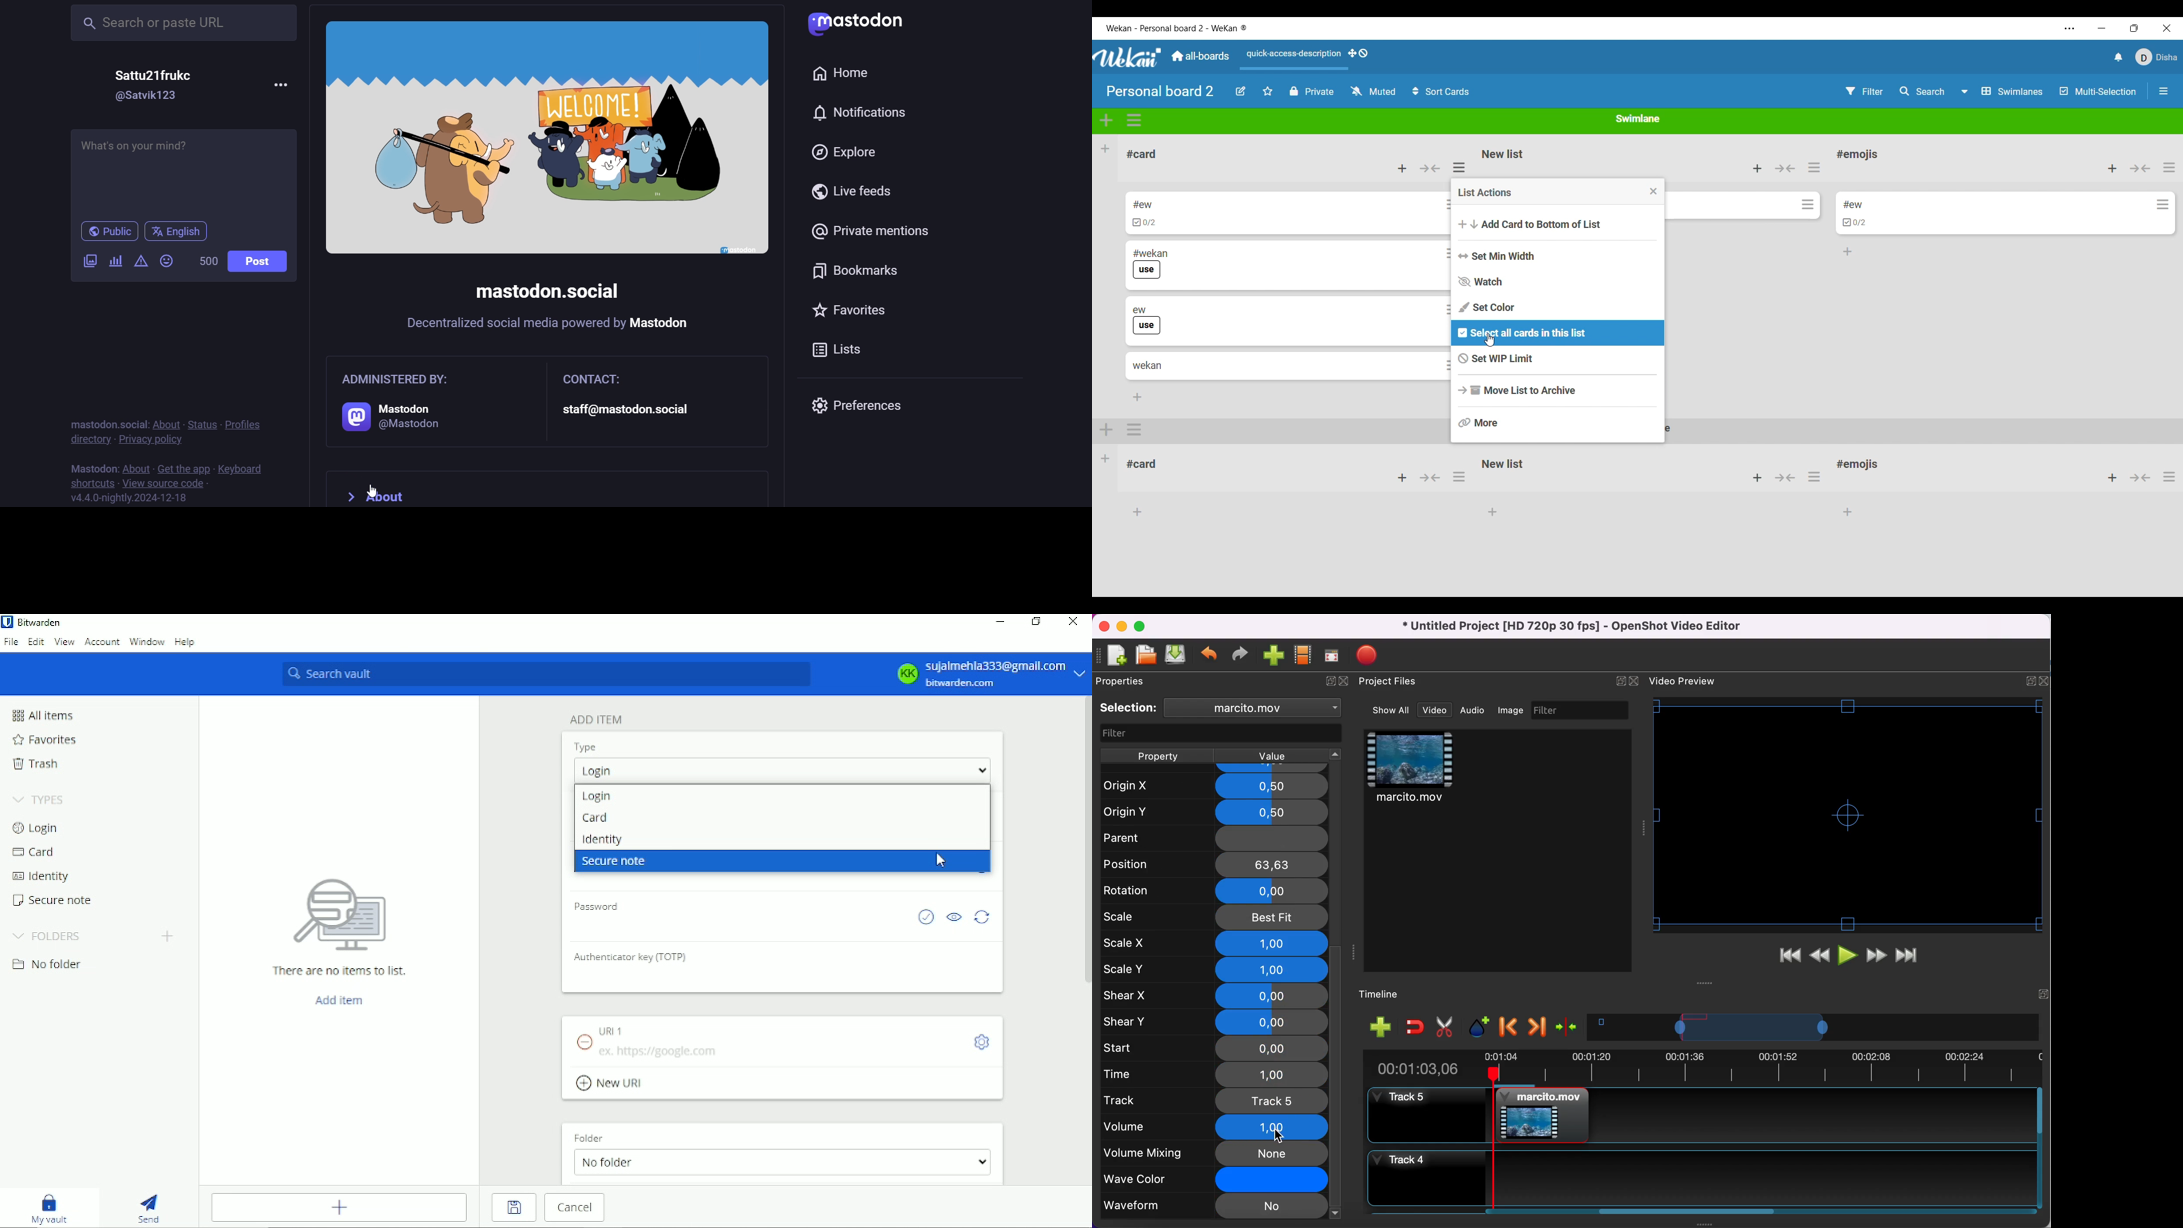 The image size is (2184, 1232). What do you see at coordinates (1441, 287) in the screenshot?
I see `Card actions for respective card in the list` at bounding box center [1441, 287].